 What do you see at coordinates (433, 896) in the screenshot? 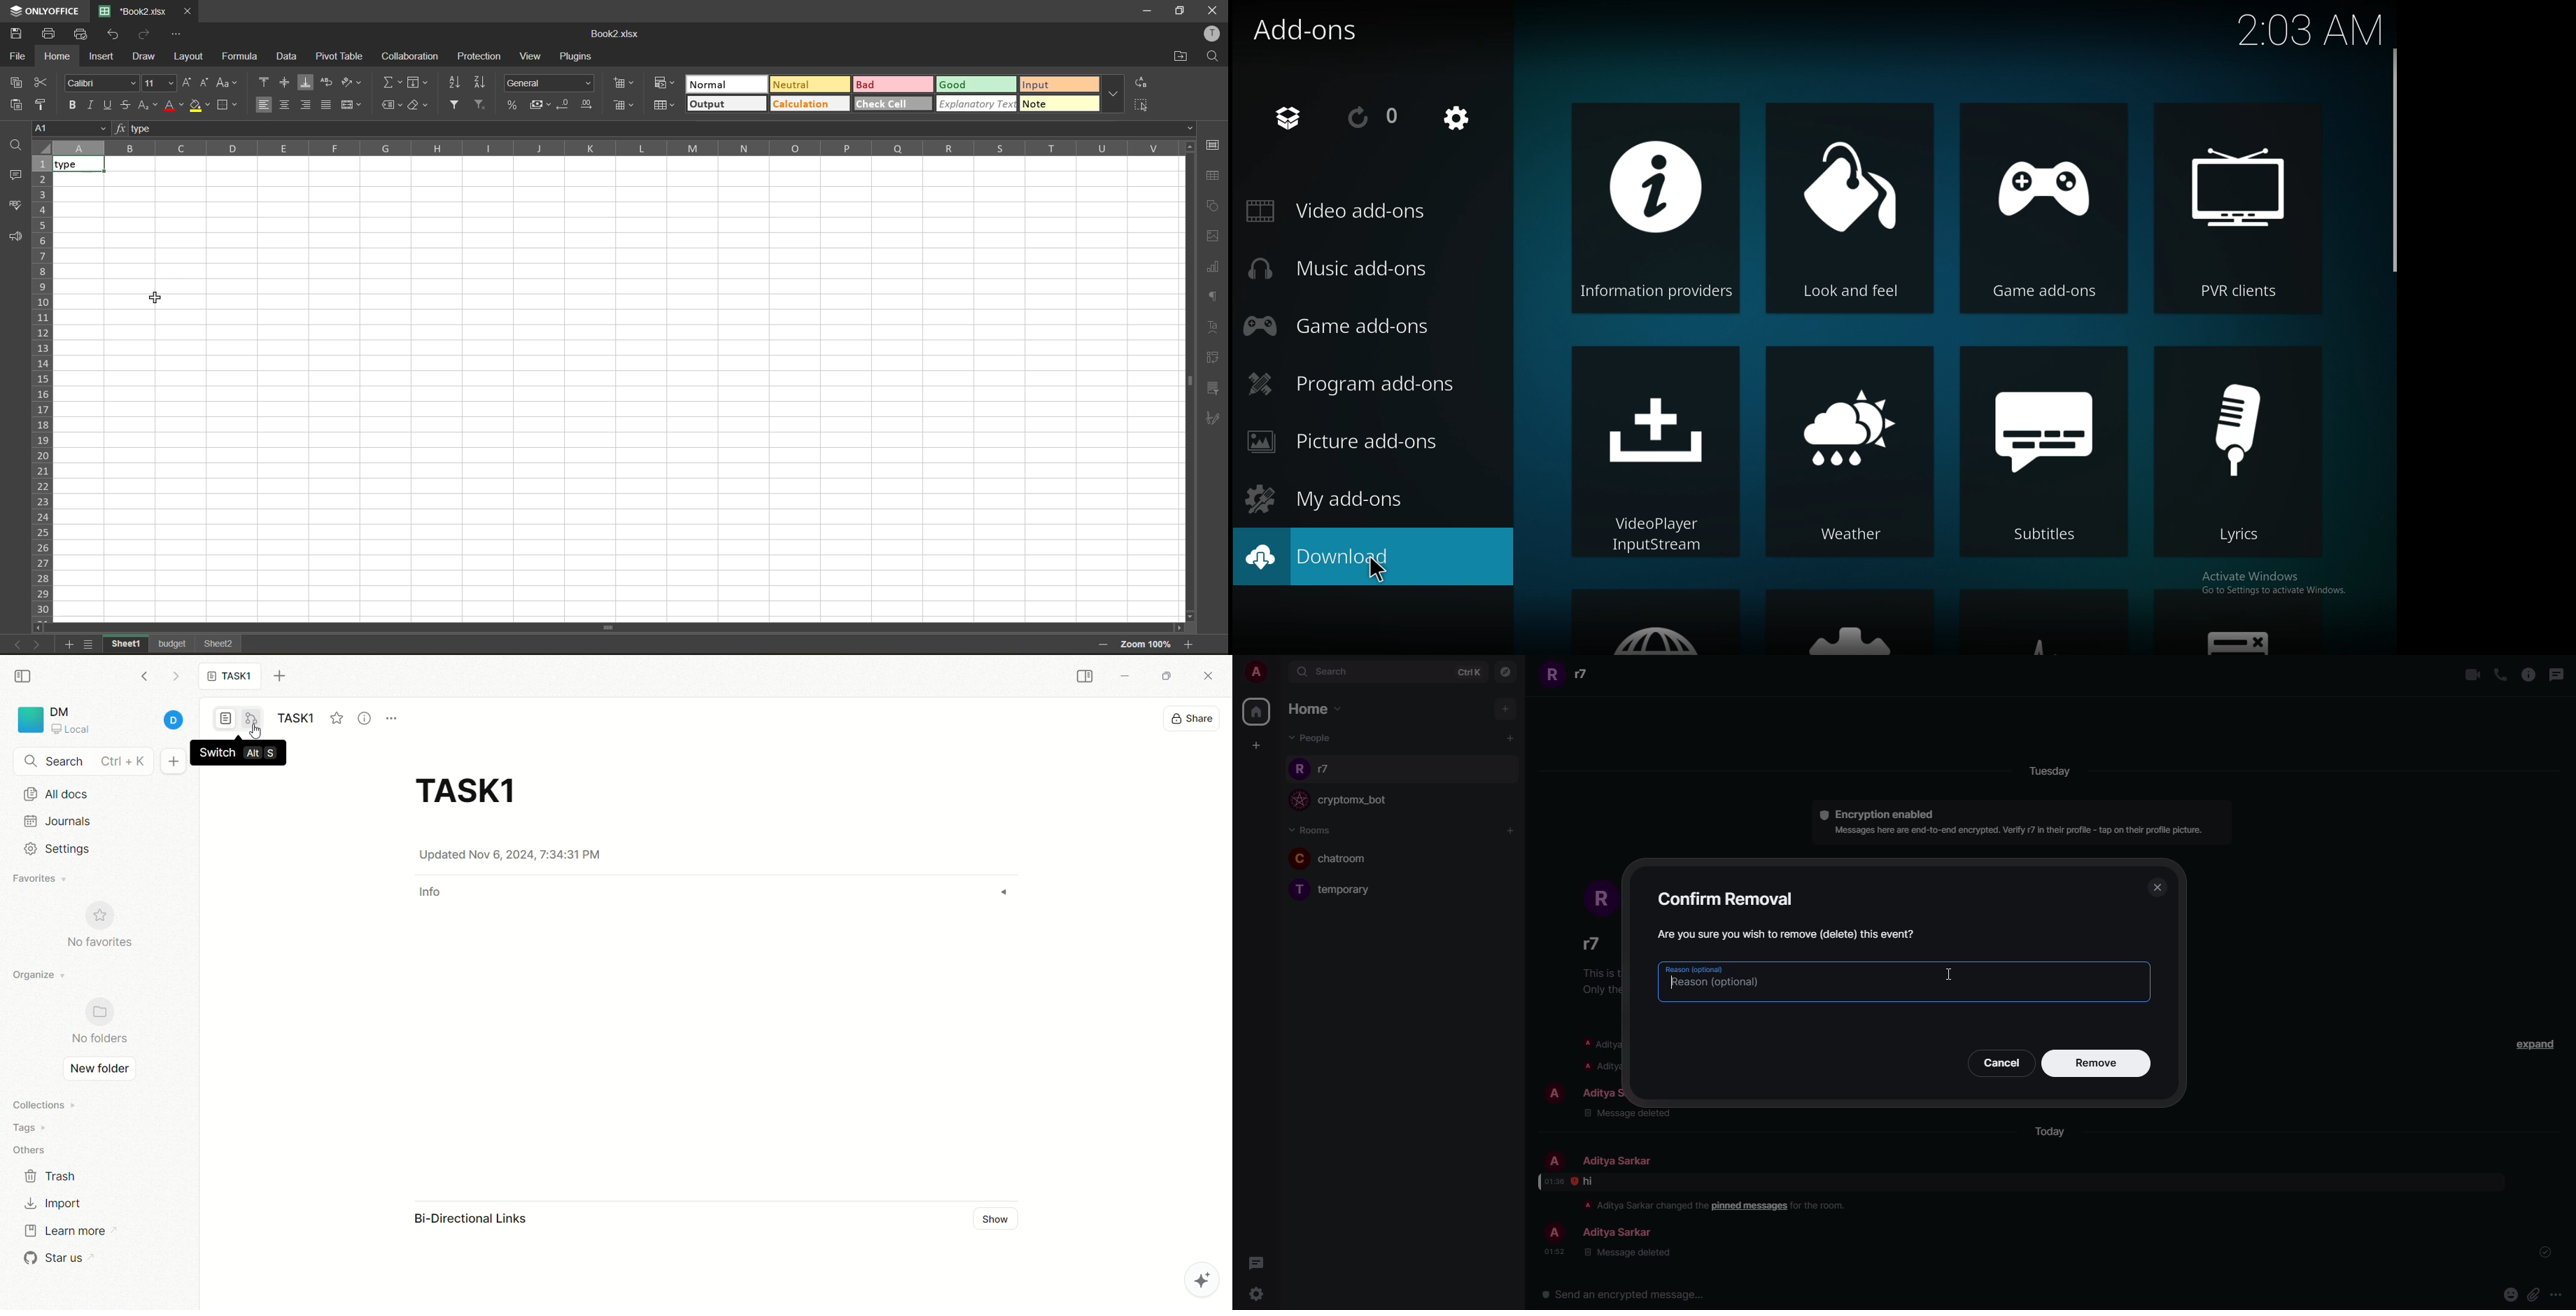
I see `info` at bounding box center [433, 896].